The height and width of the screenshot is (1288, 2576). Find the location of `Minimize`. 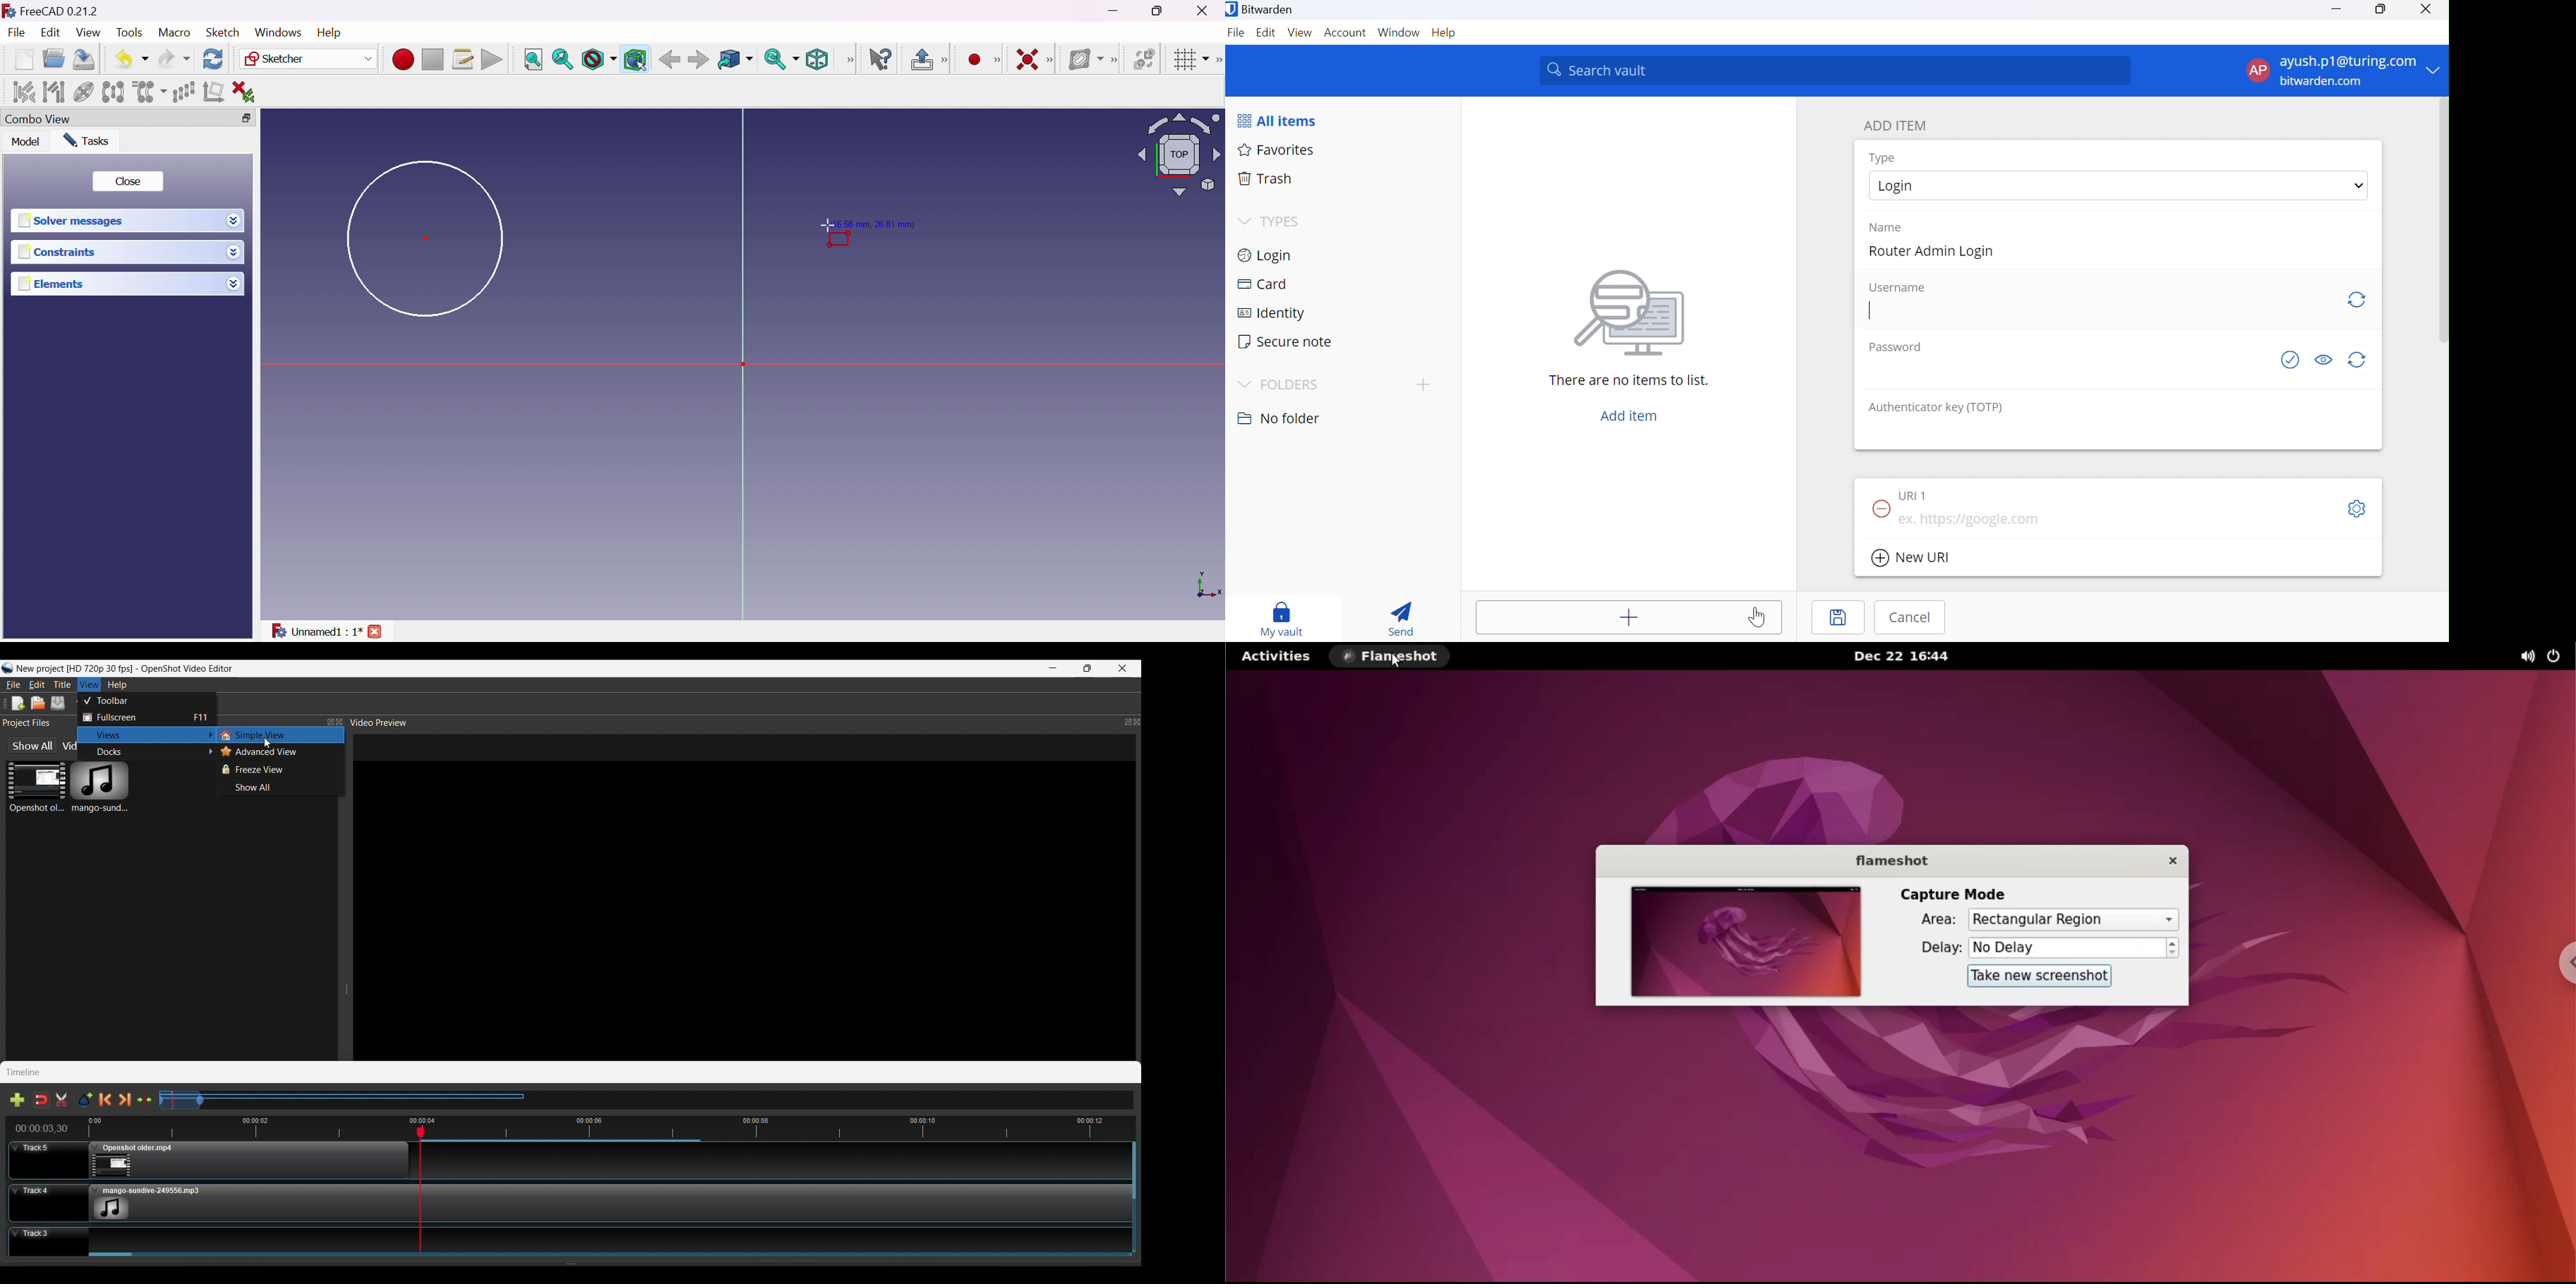

Minimize is located at coordinates (1117, 11).